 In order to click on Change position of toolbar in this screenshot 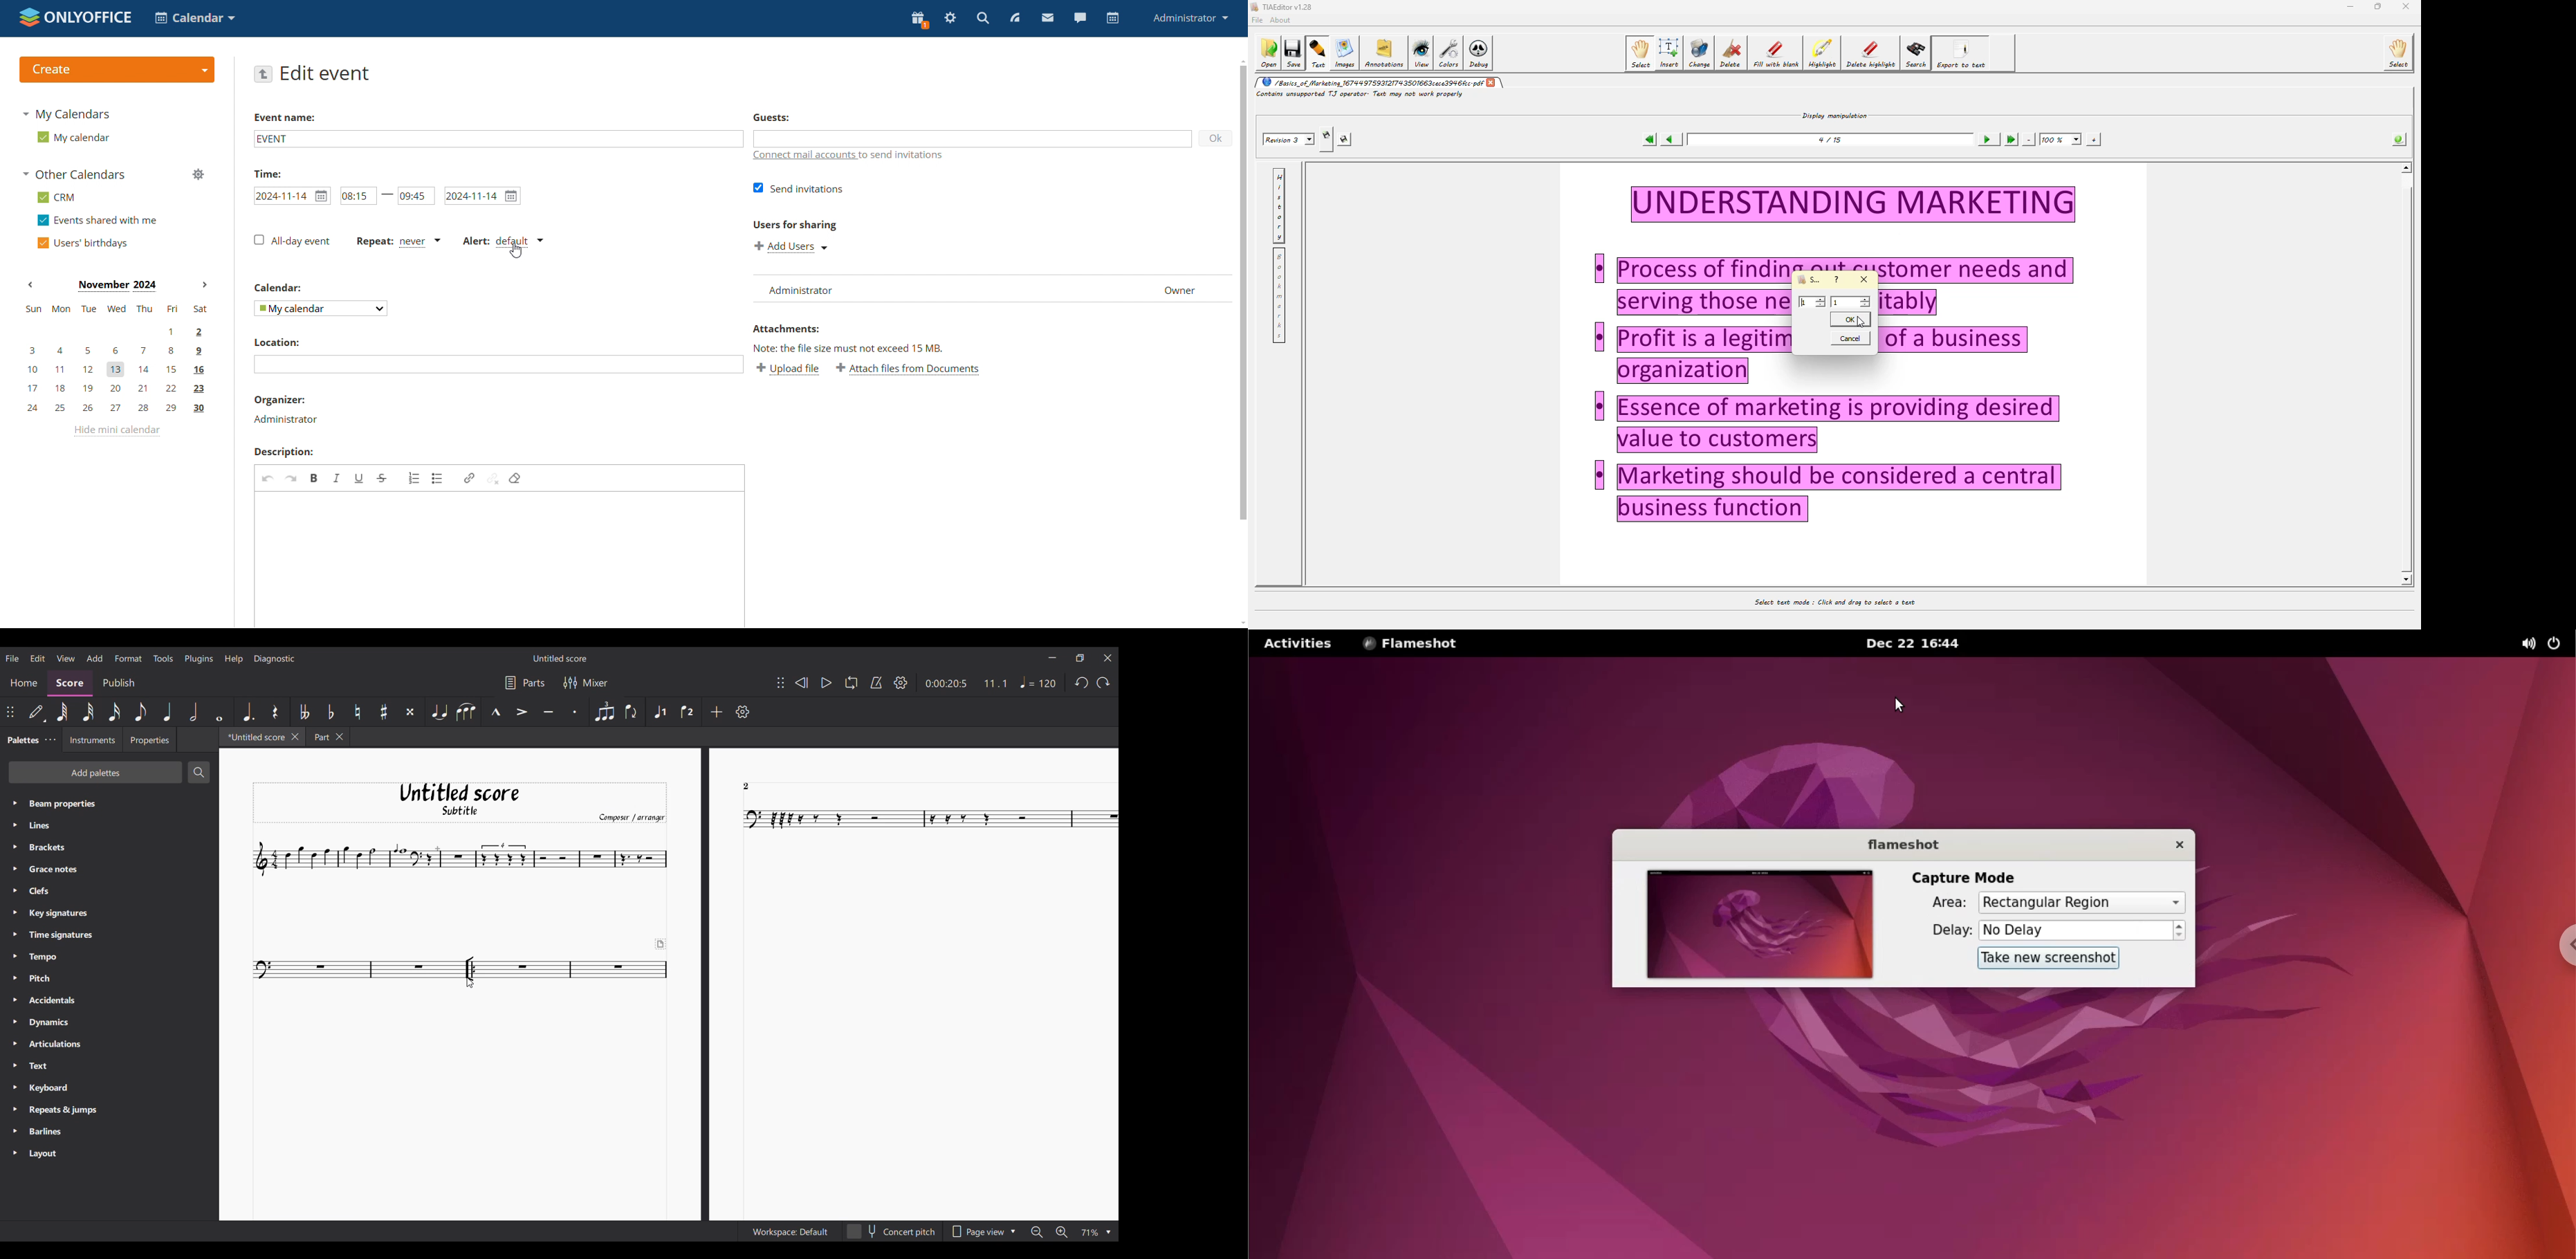, I will do `click(781, 683)`.